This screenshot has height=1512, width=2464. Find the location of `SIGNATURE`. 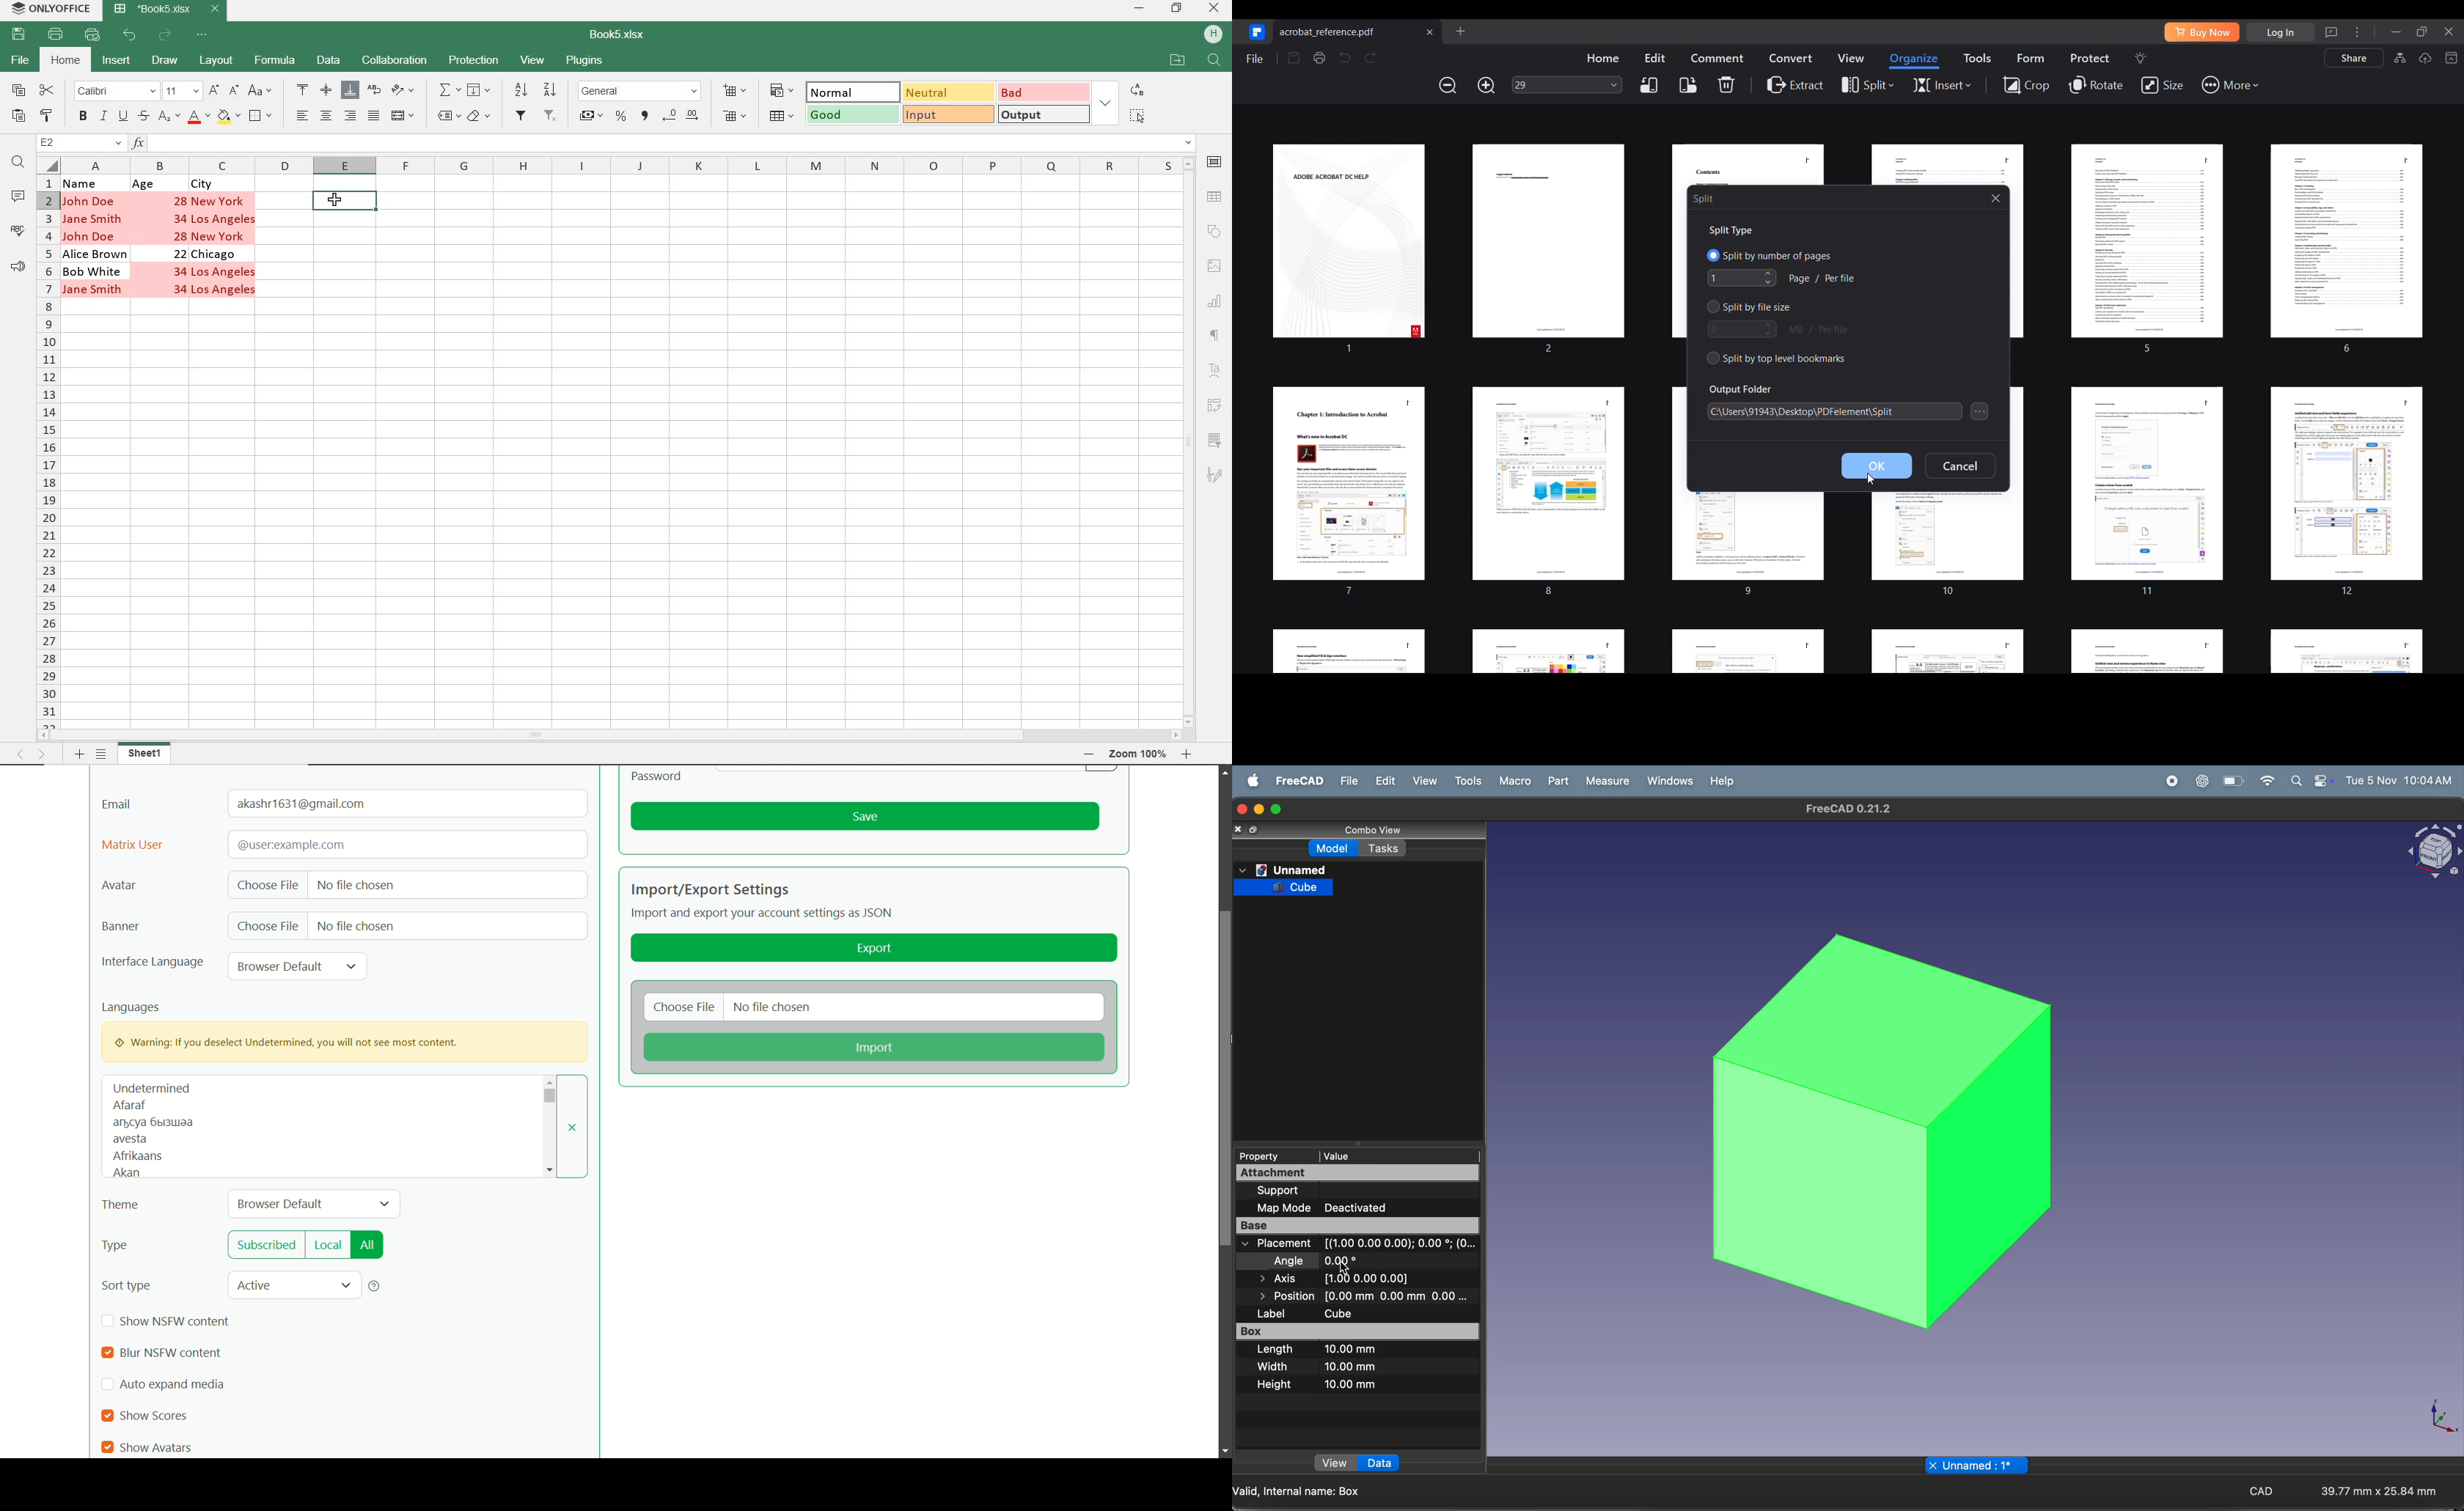

SIGNATURE is located at coordinates (1216, 475).